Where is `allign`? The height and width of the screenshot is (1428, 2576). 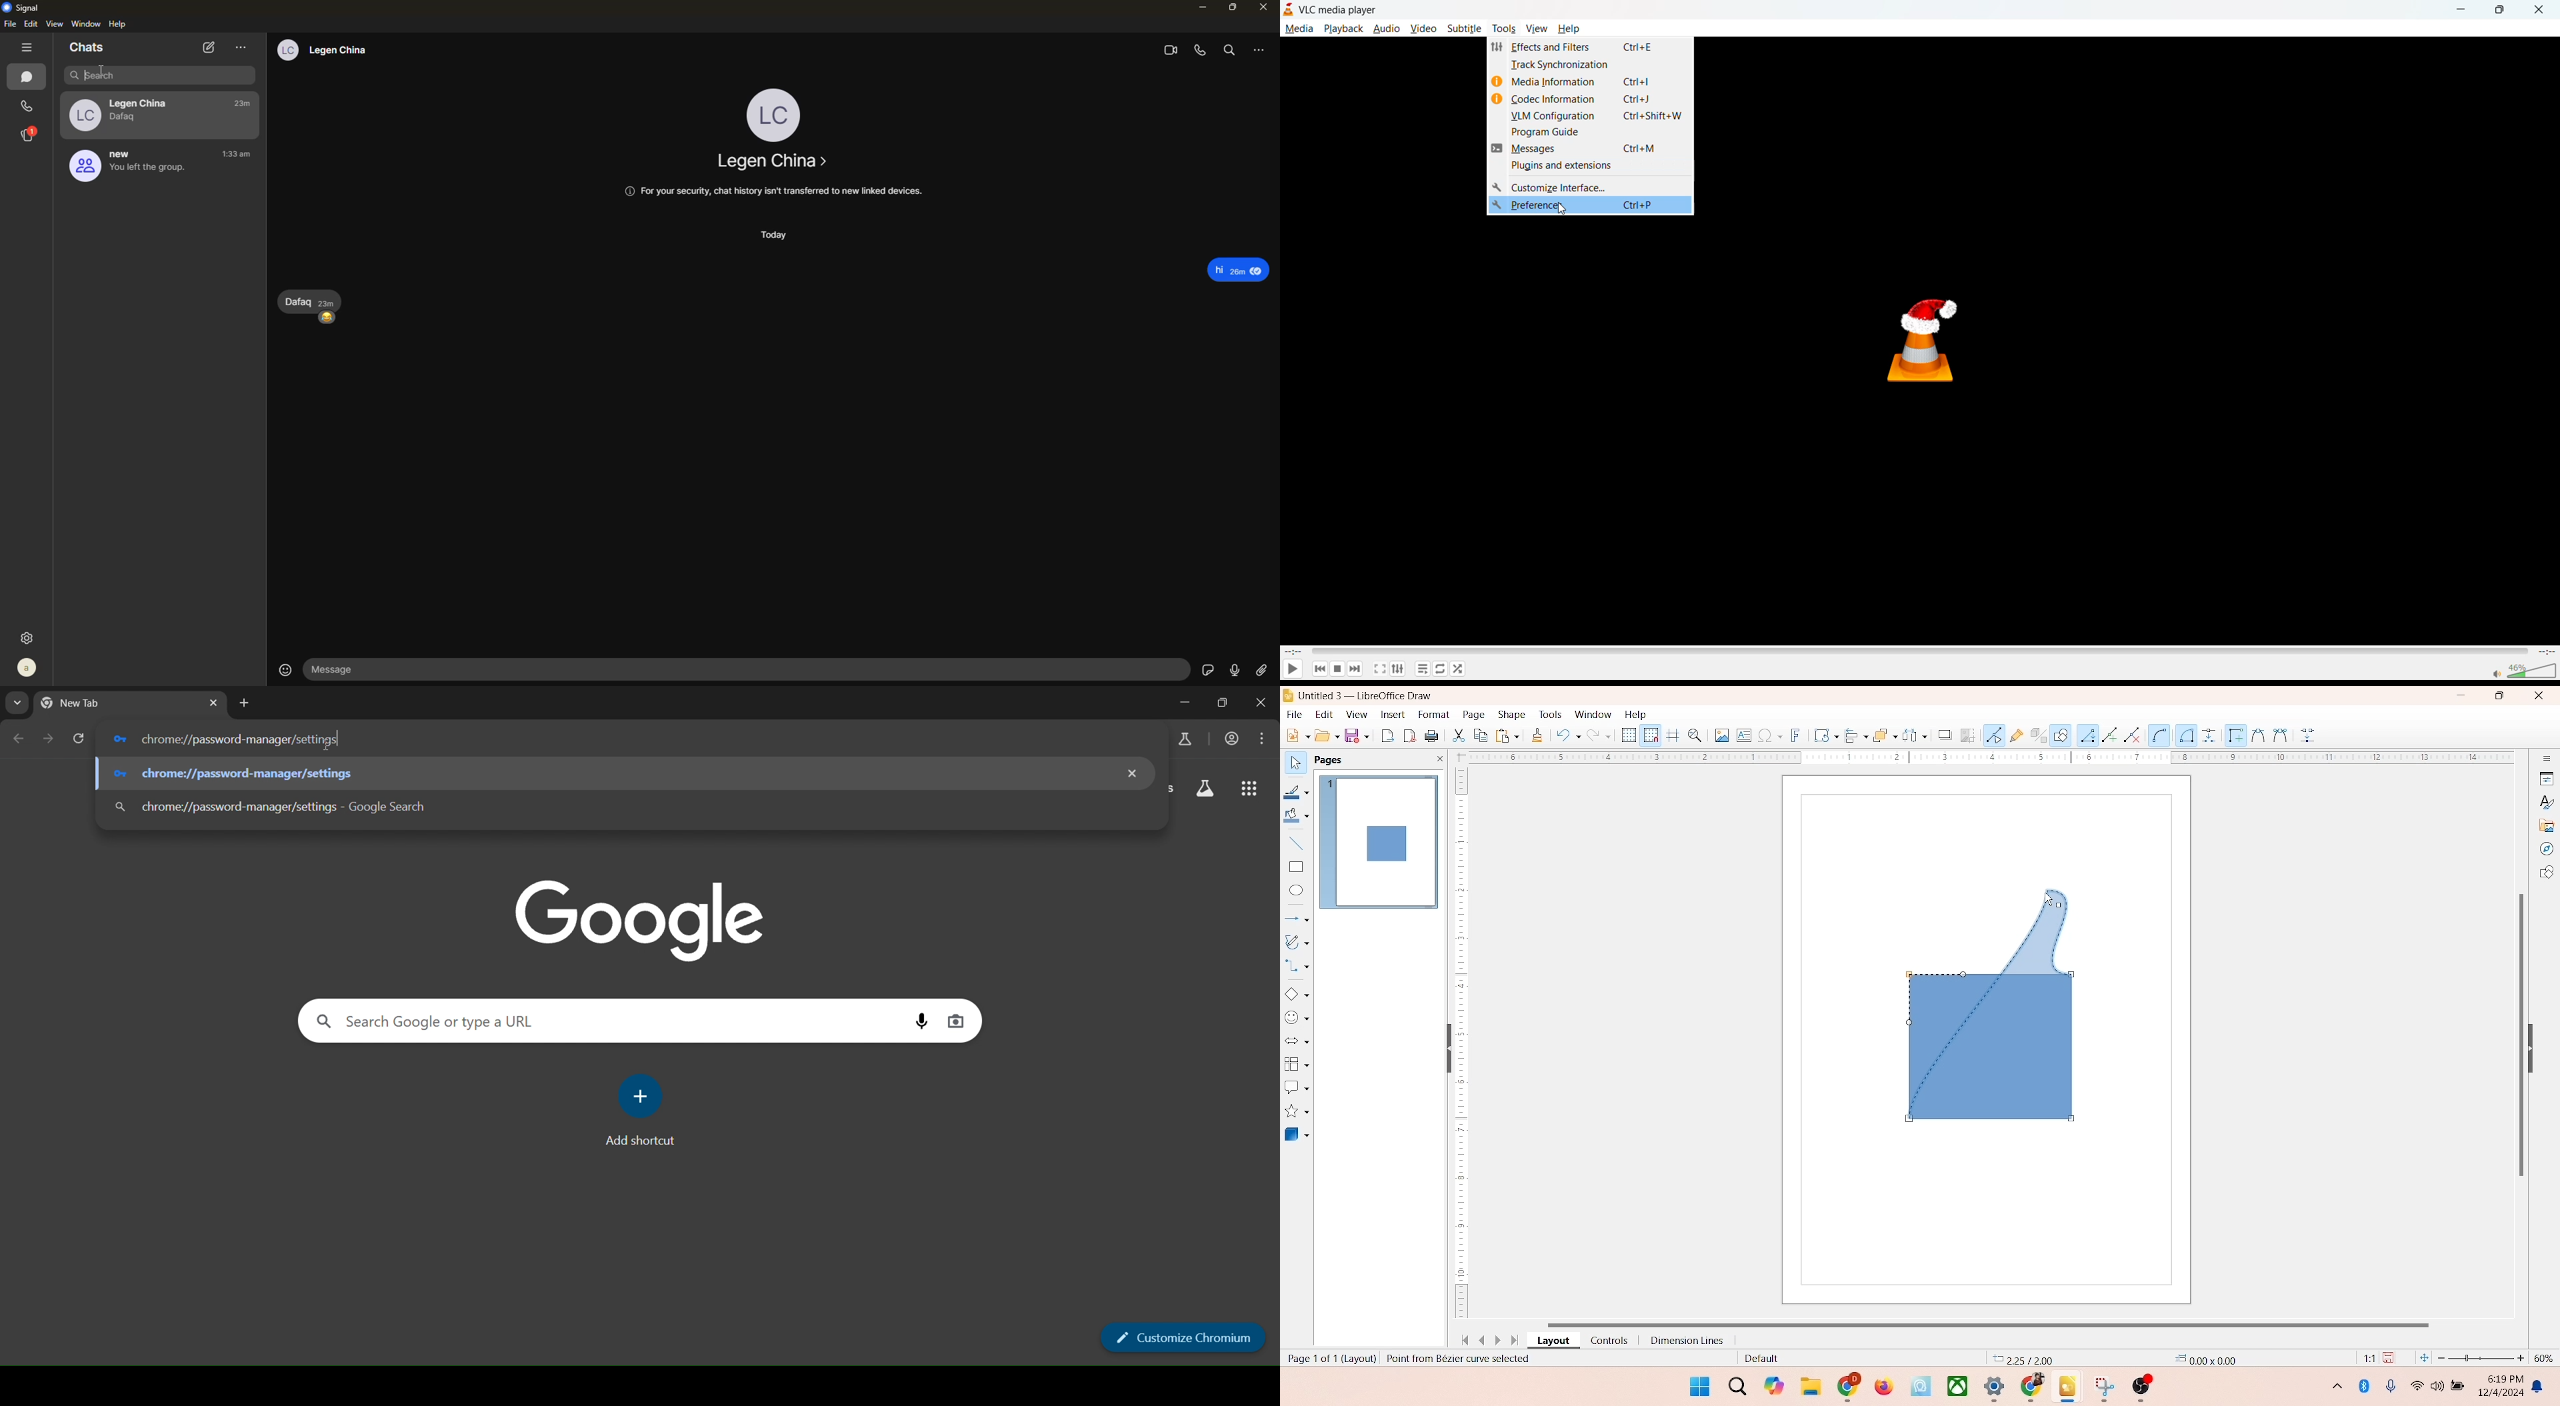
allign is located at coordinates (1852, 733).